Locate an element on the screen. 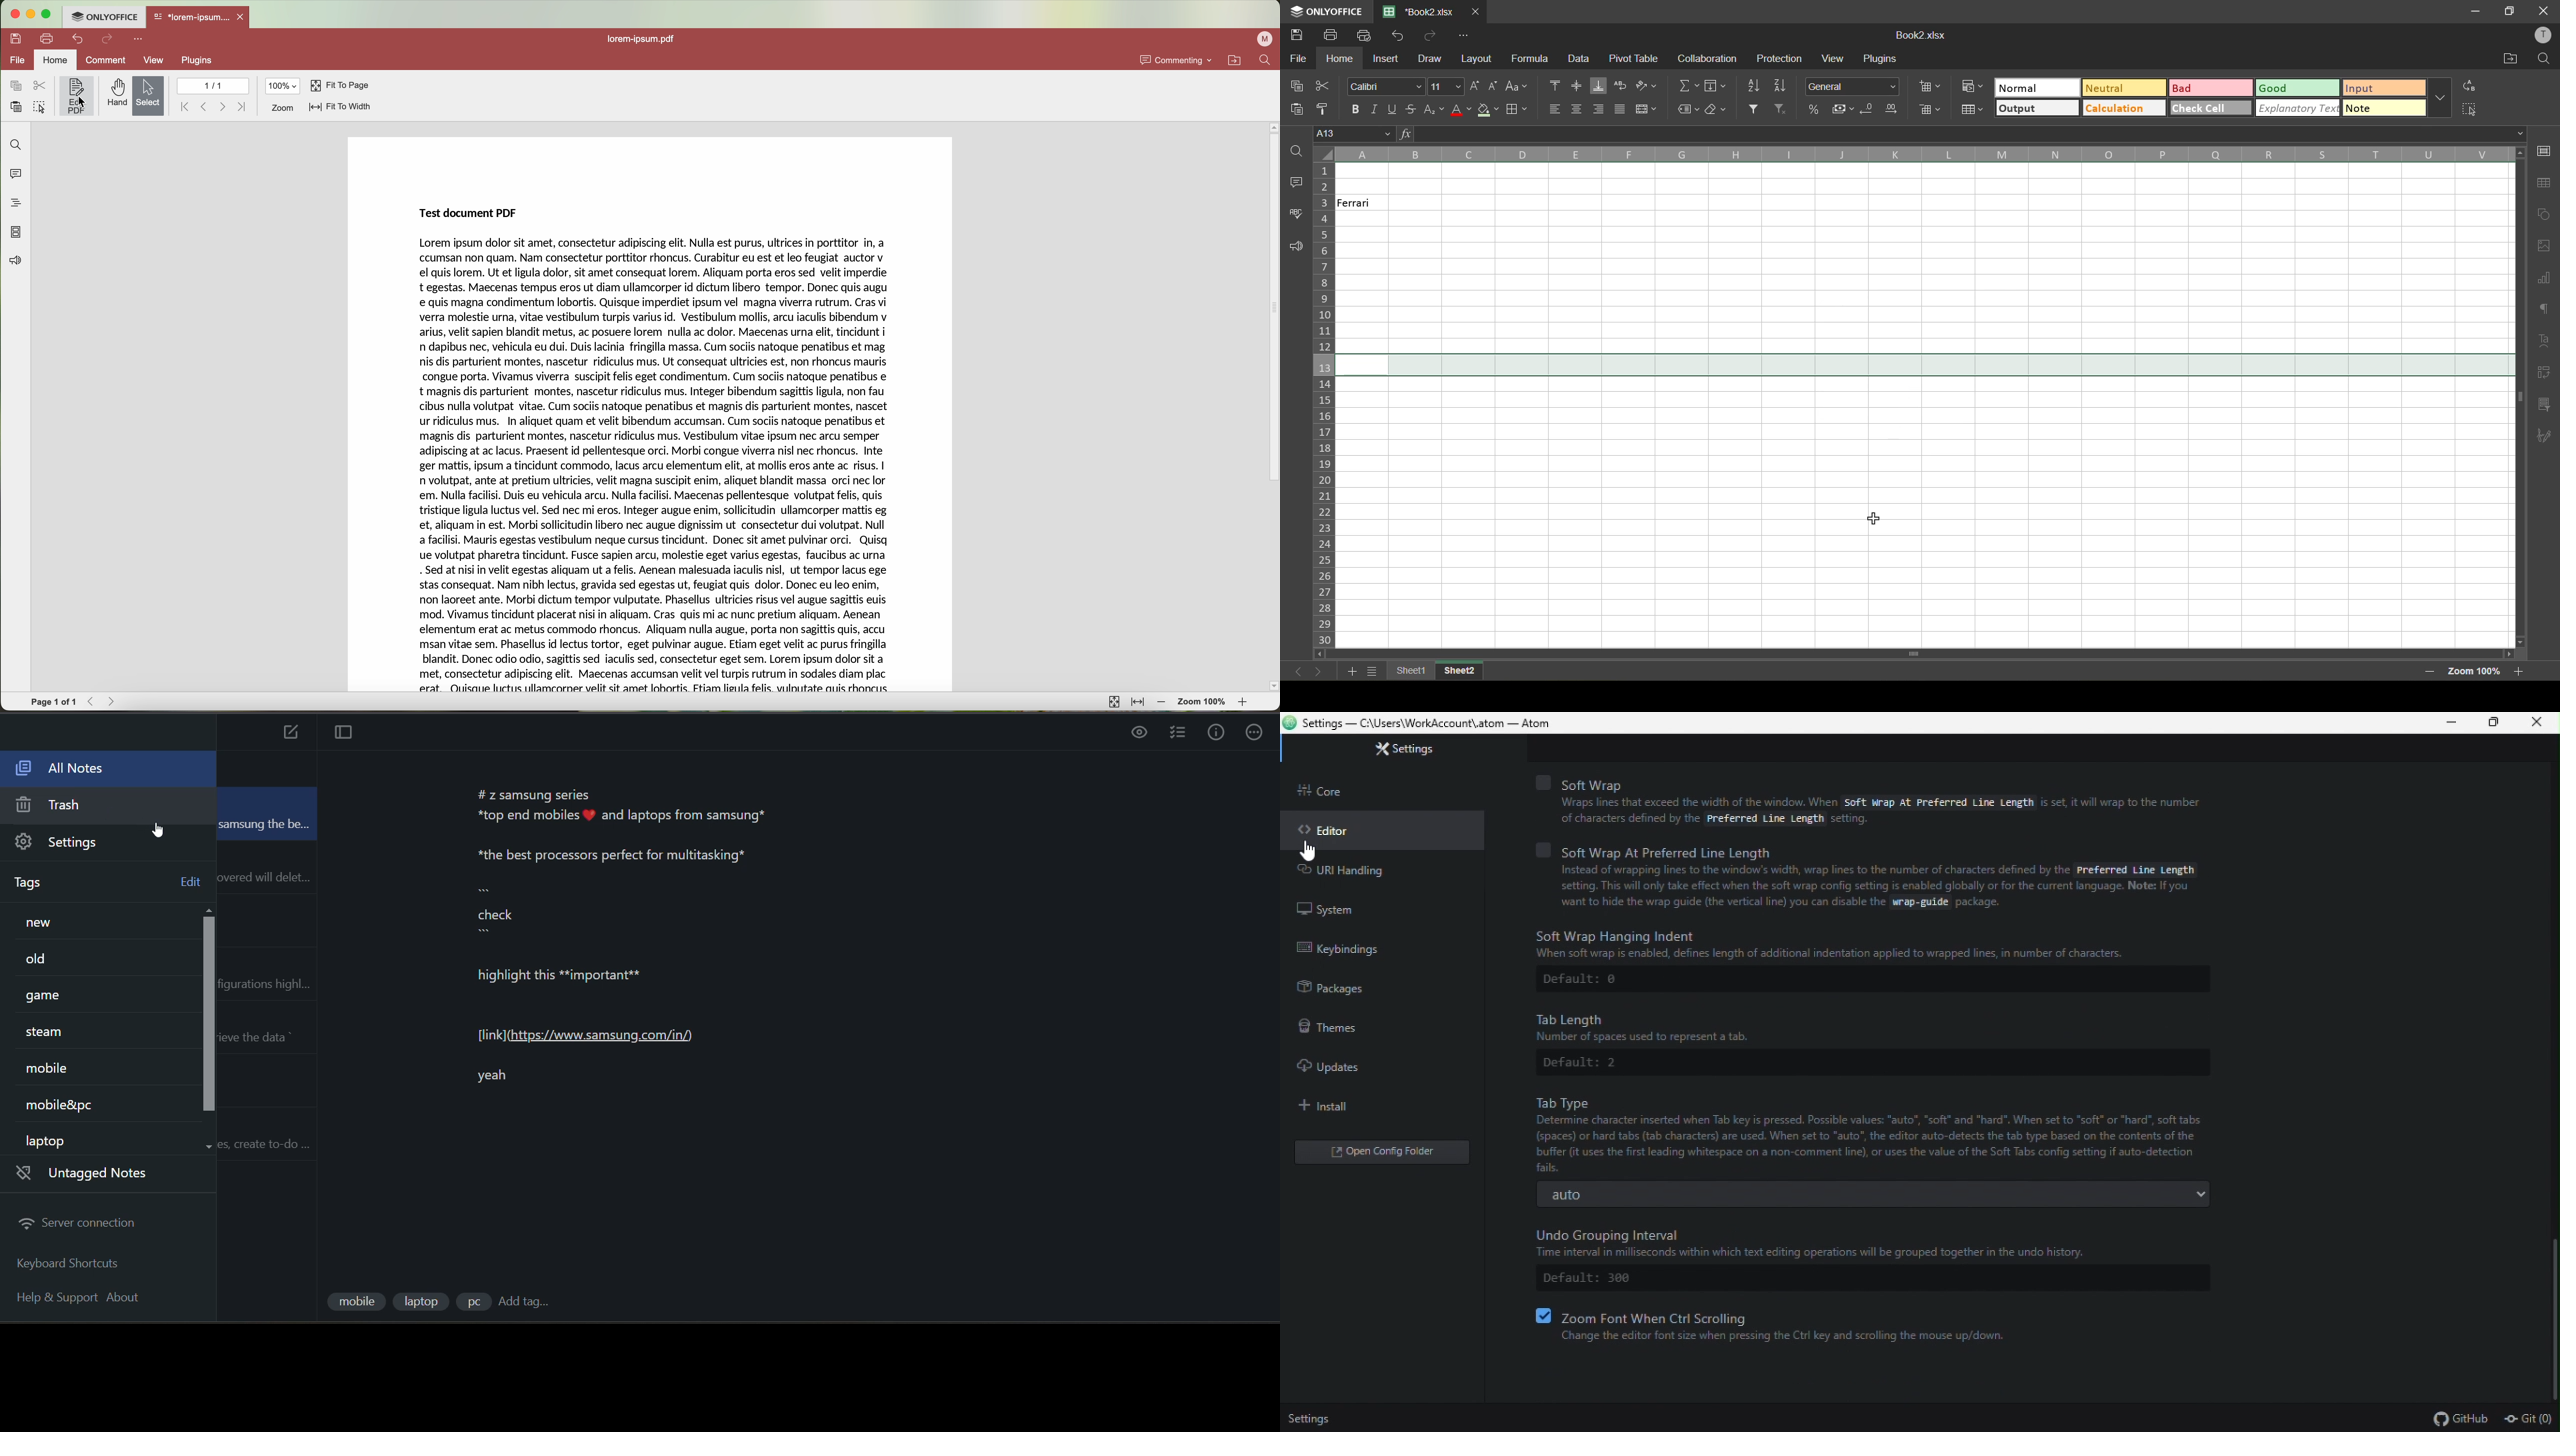  Packages is located at coordinates (1339, 991).